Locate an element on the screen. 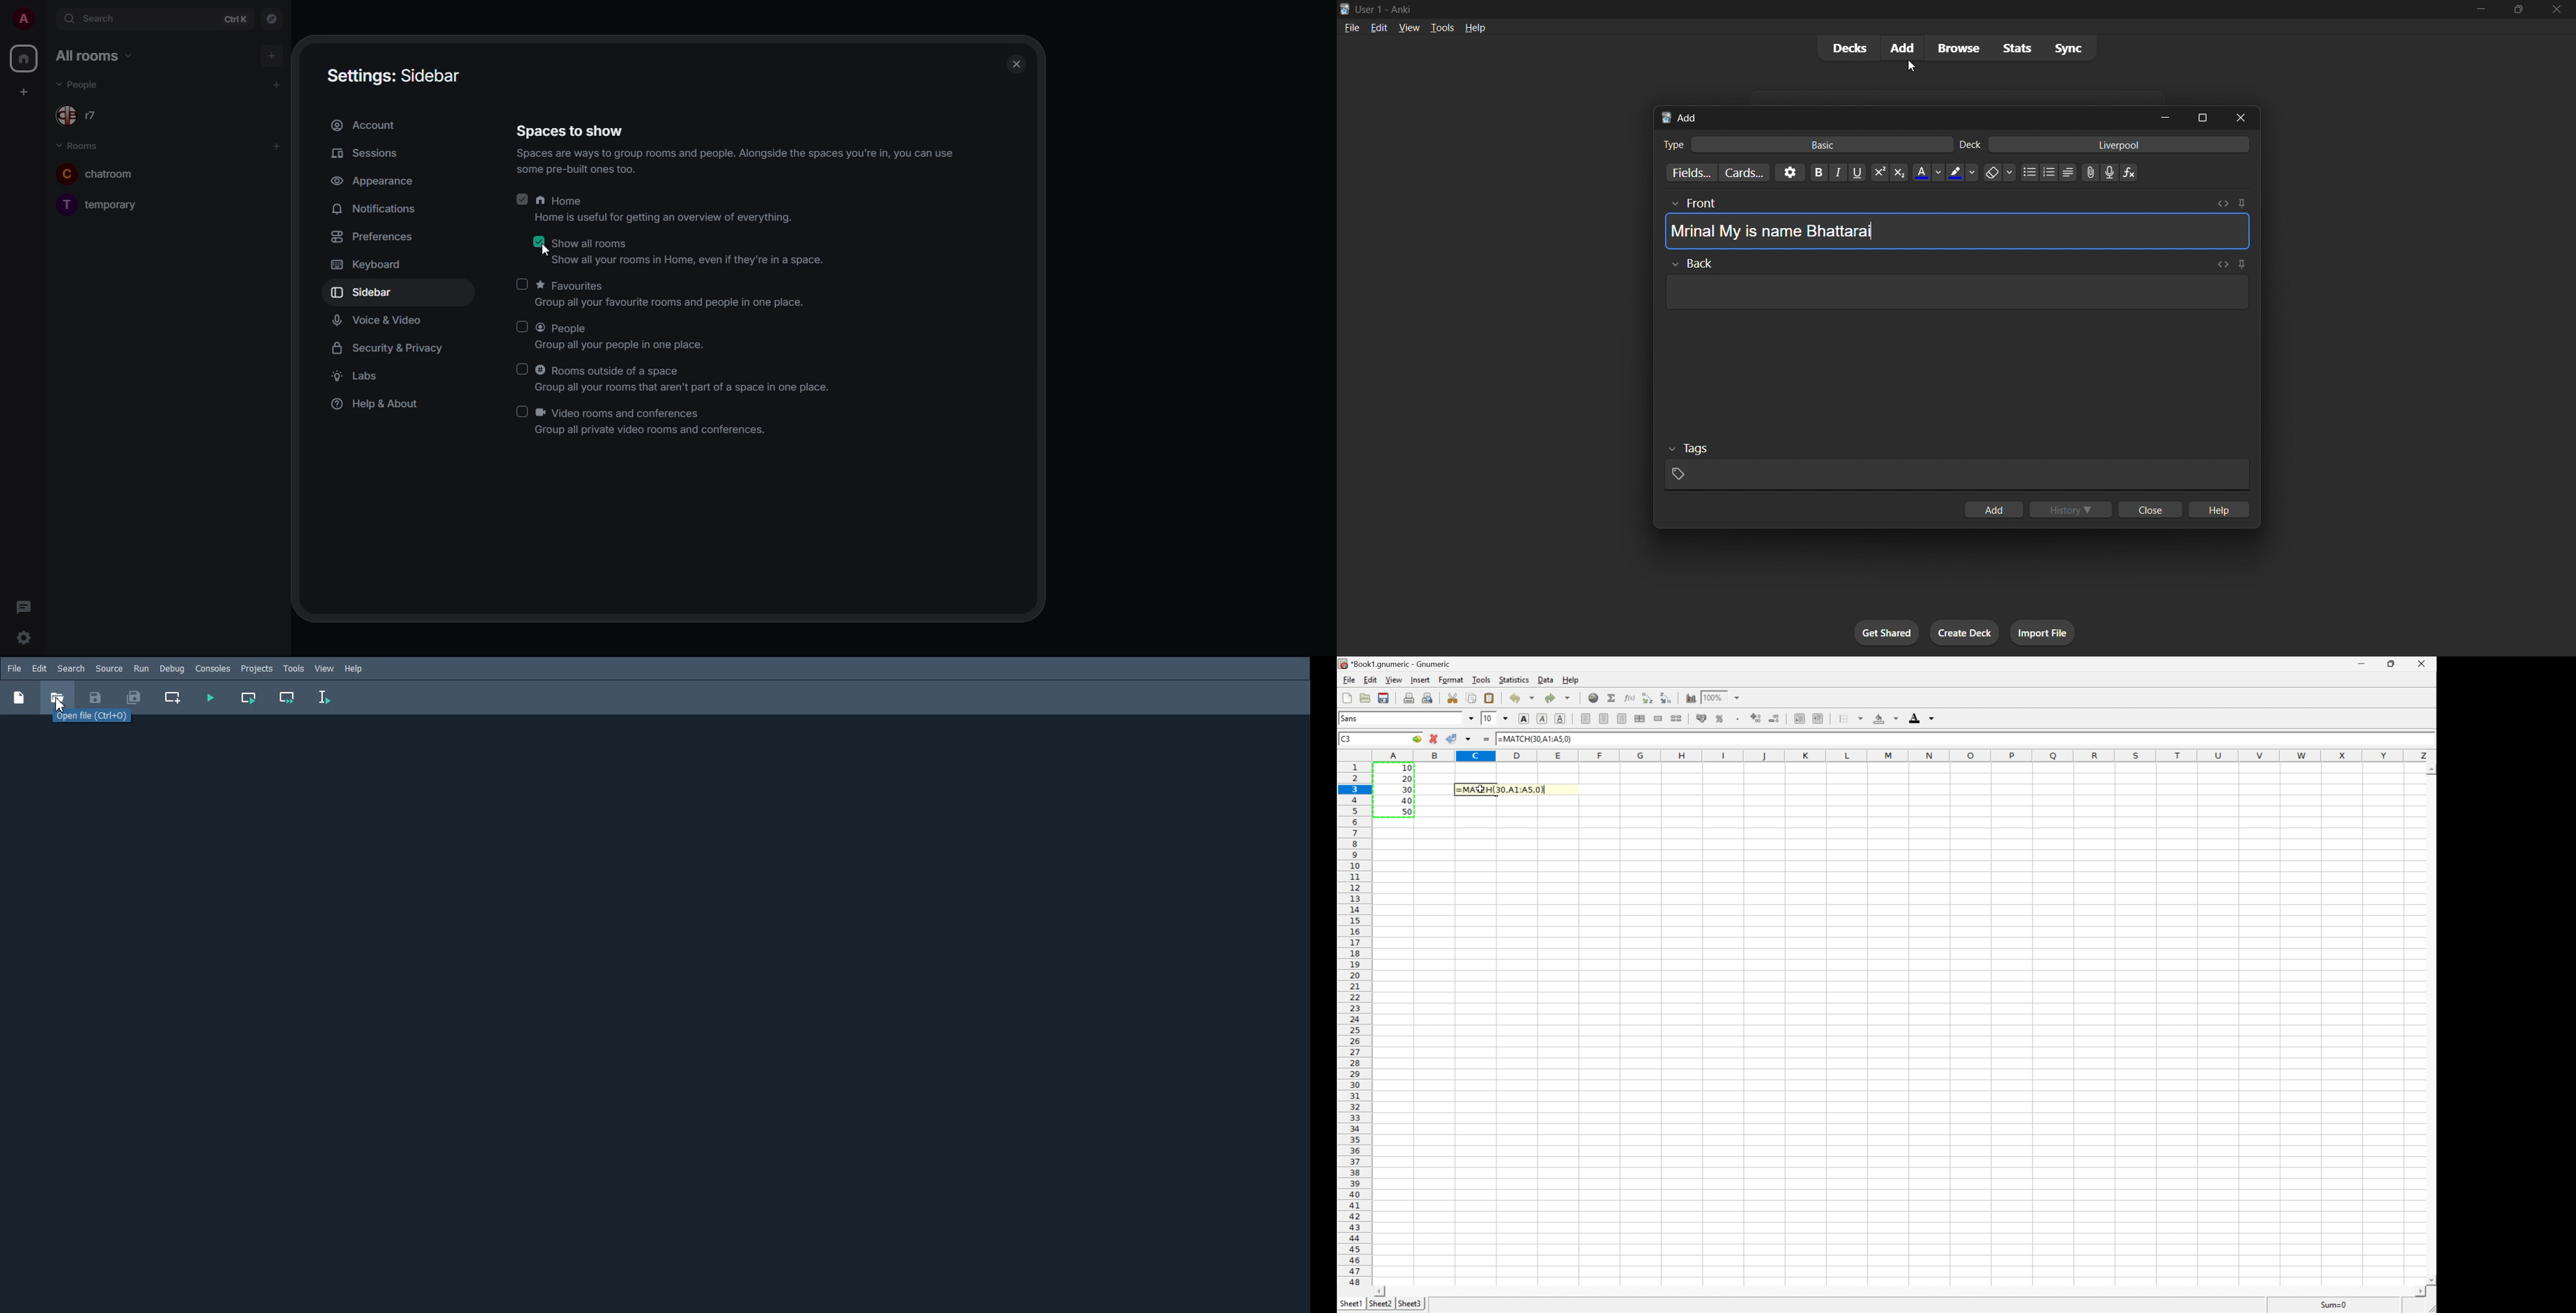 Image resolution: width=2576 pixels, height=1316 pixels. Cursor is located at coordinates (1481, 788).